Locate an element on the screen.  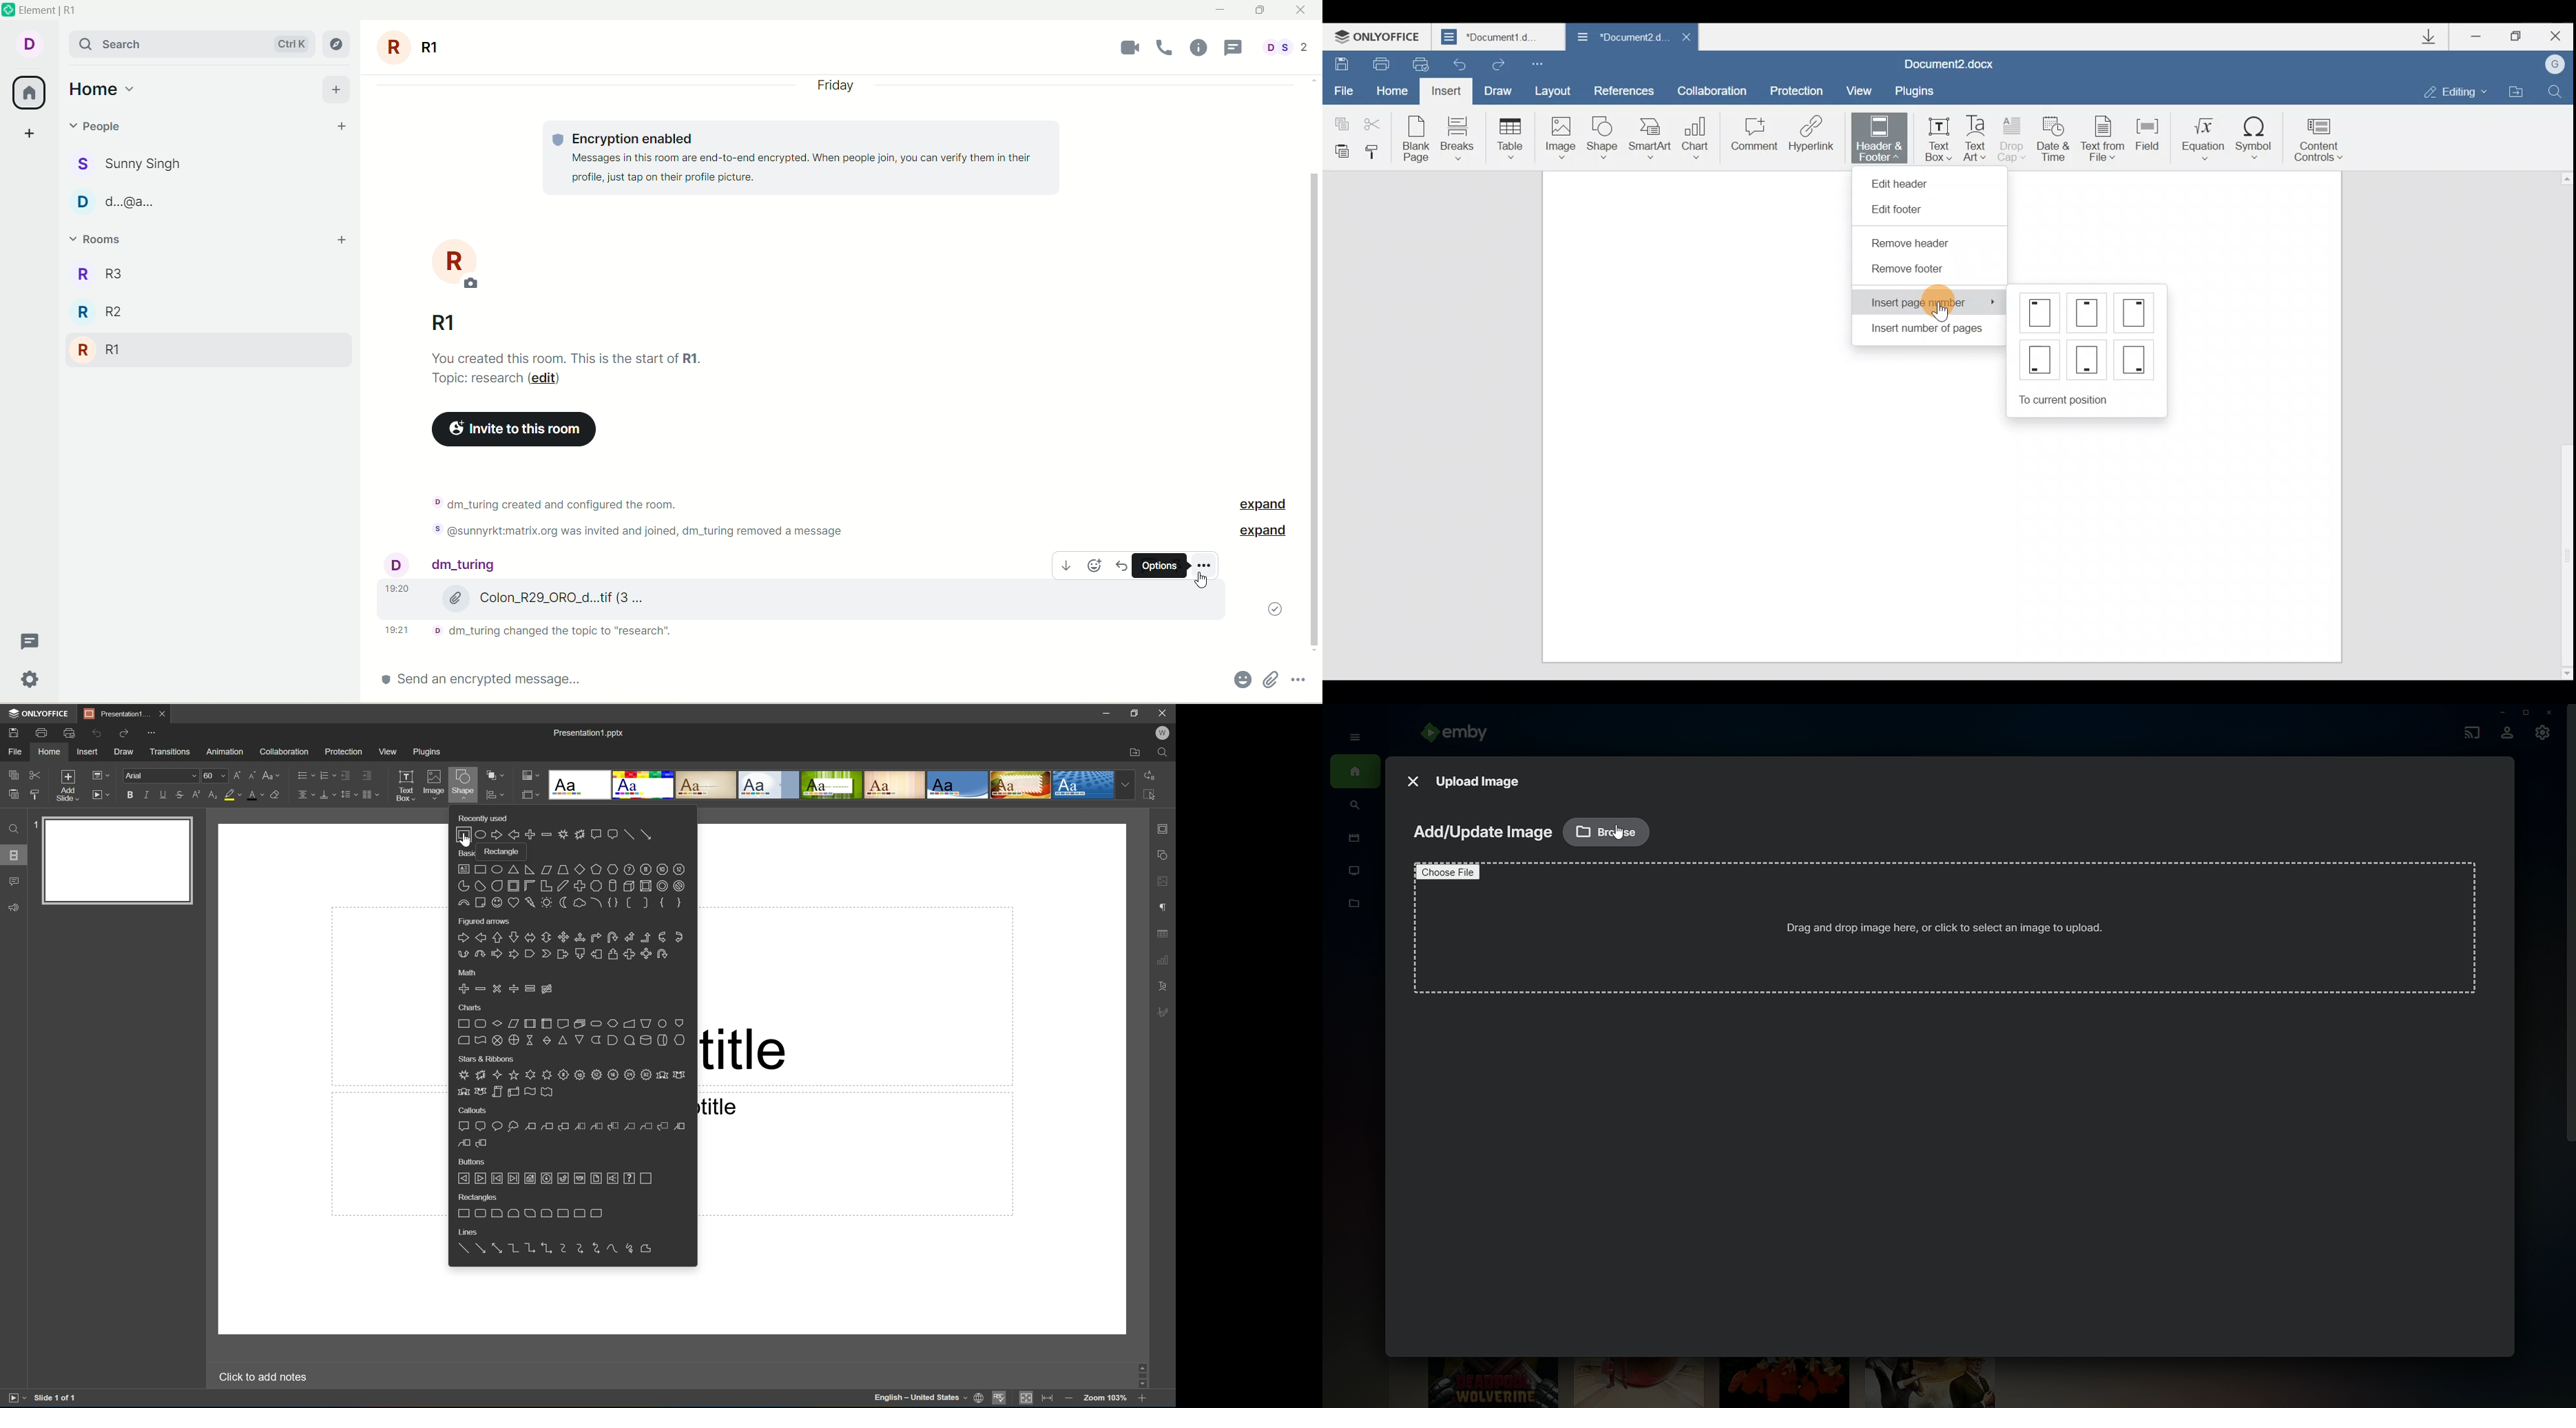
Decrease indent is located at coordinates (346, 774).